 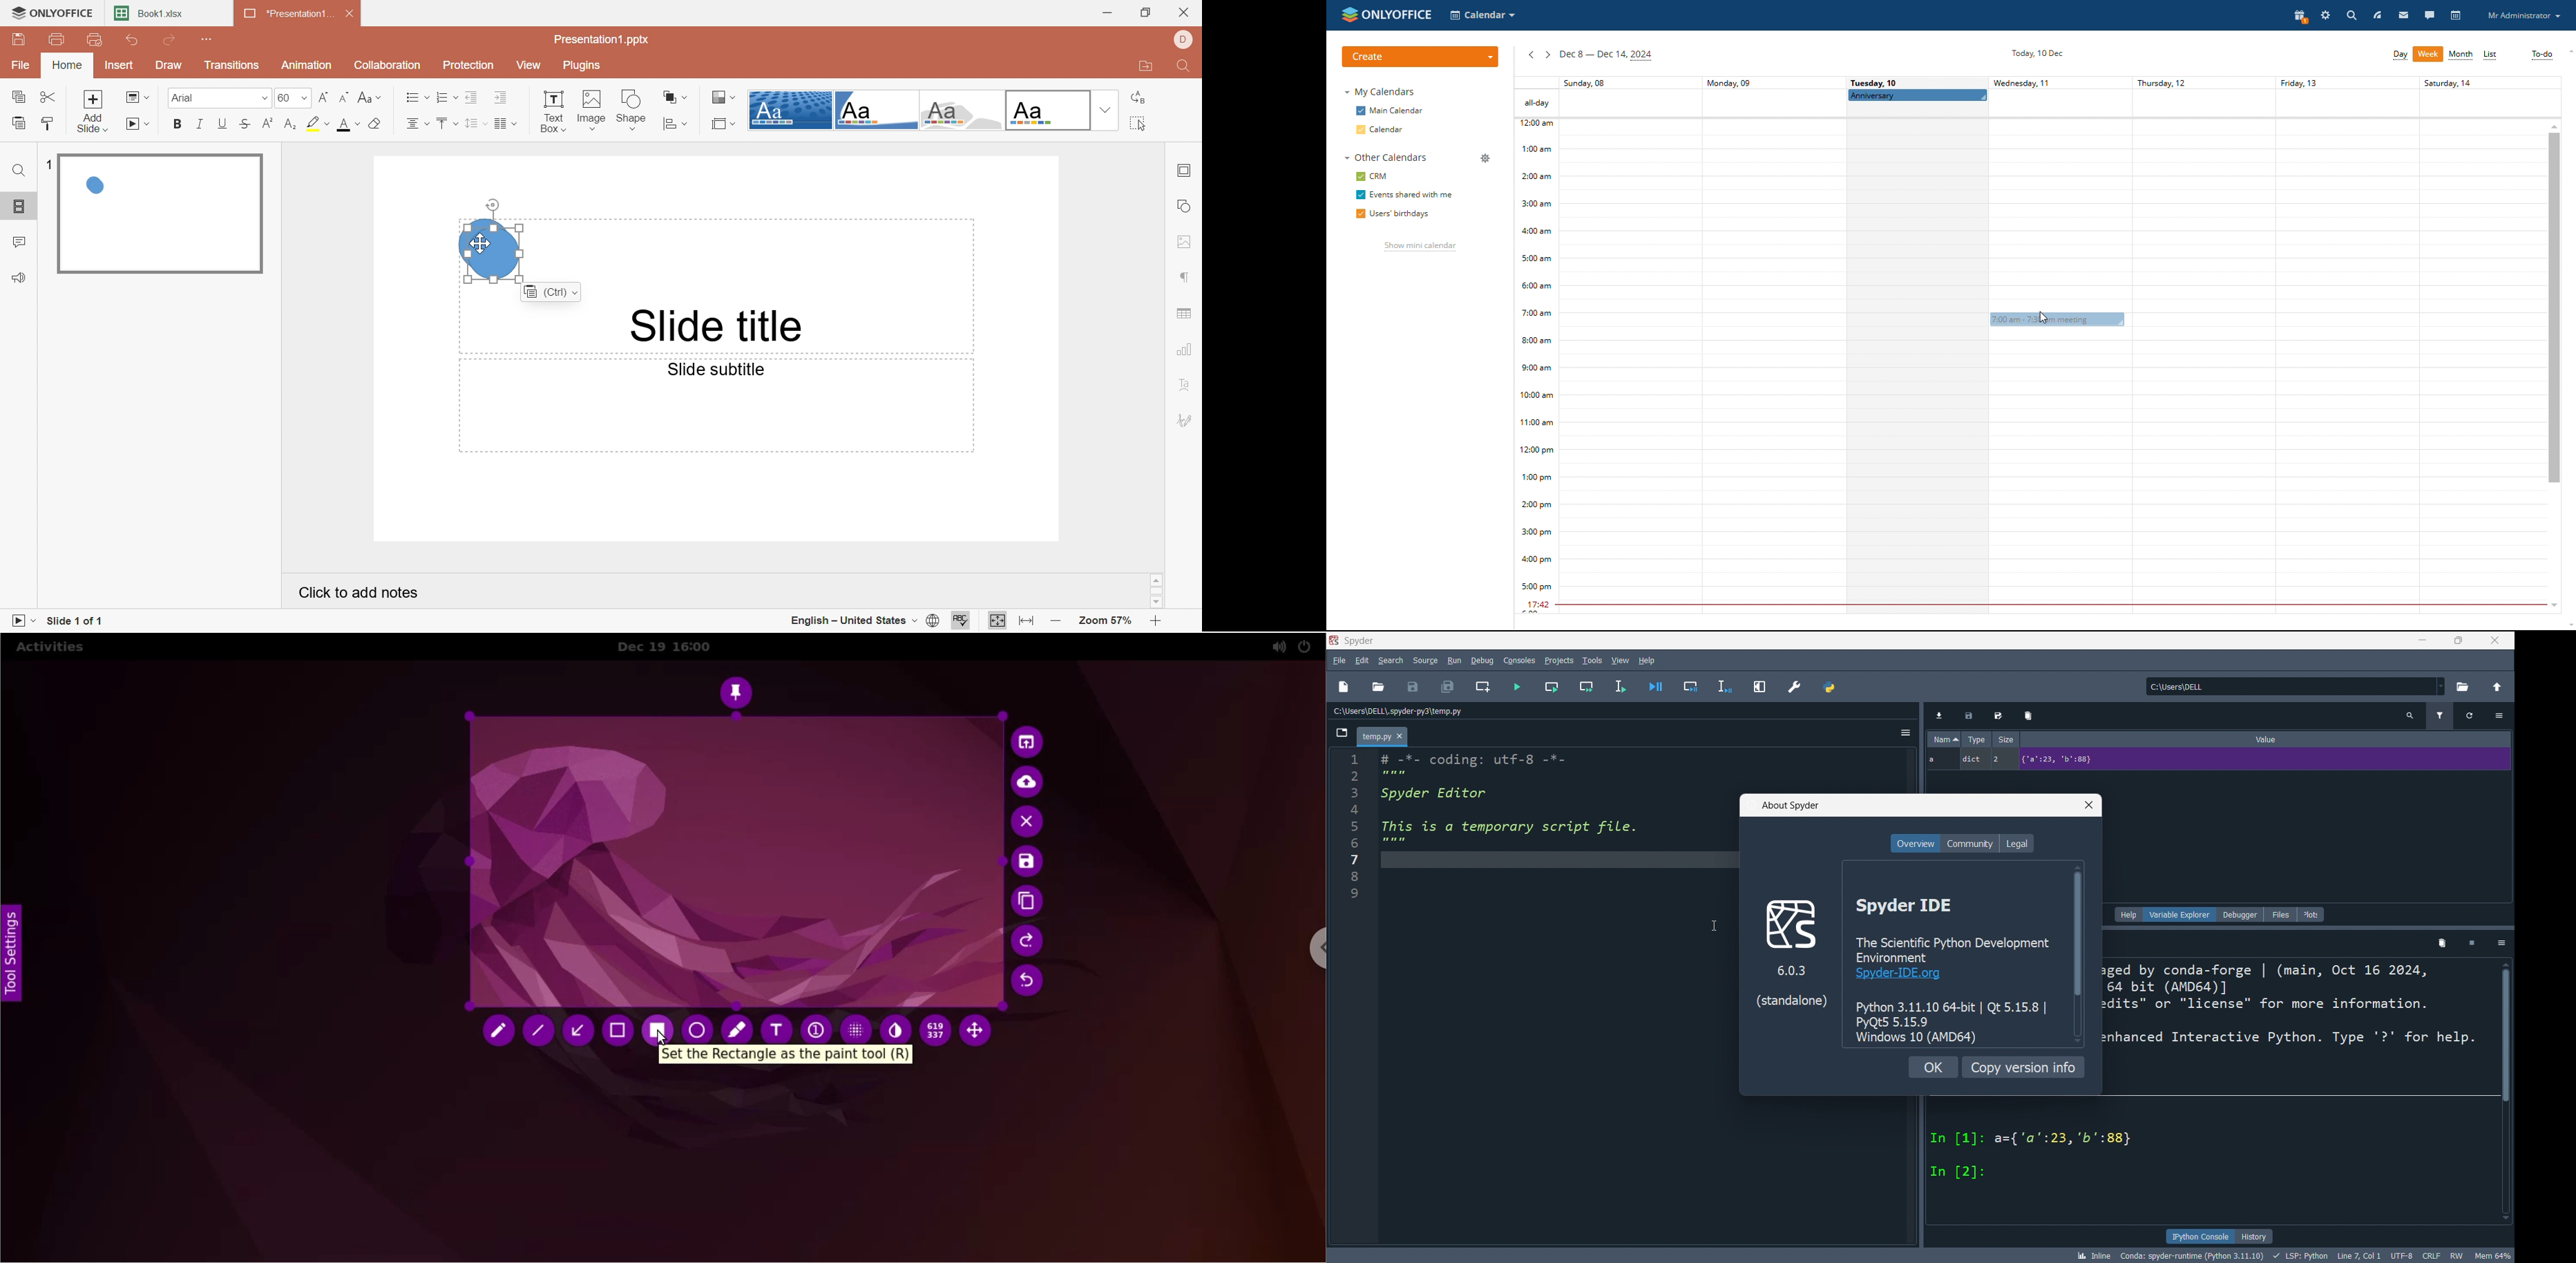 What do you see at coordinates (2241, 914) in the screenshot?
I see `debugger` at bounding box center [2241, 914].